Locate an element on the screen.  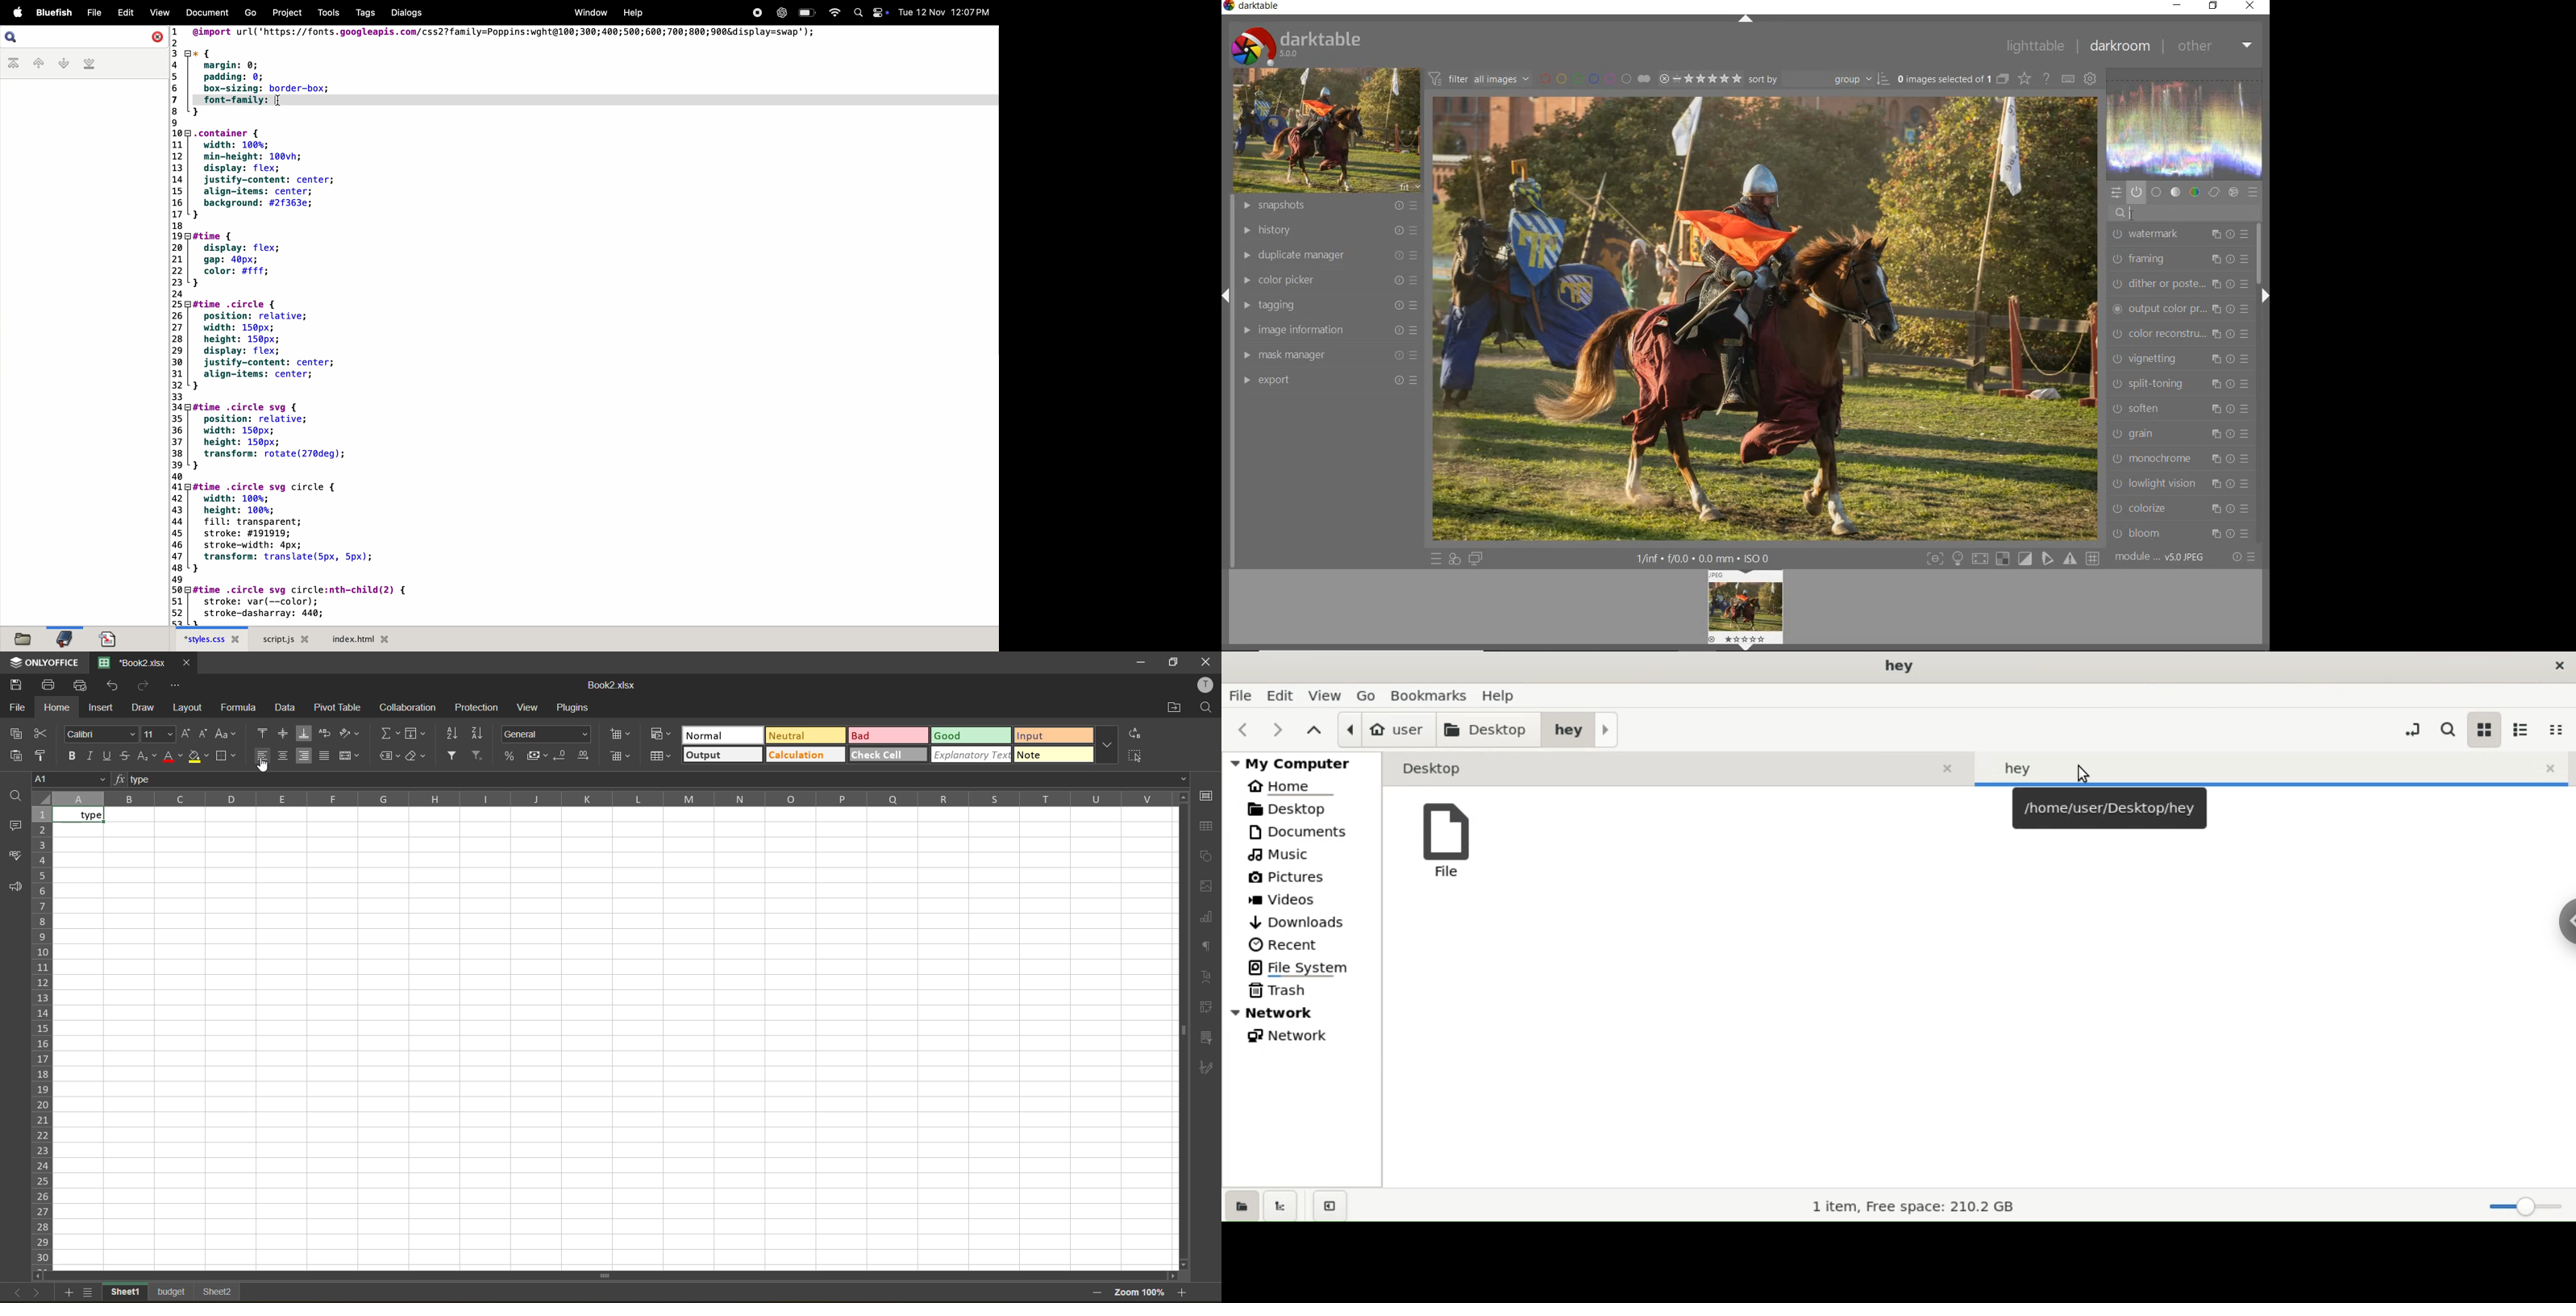
snapshots is located at coordinates (1328, 207).